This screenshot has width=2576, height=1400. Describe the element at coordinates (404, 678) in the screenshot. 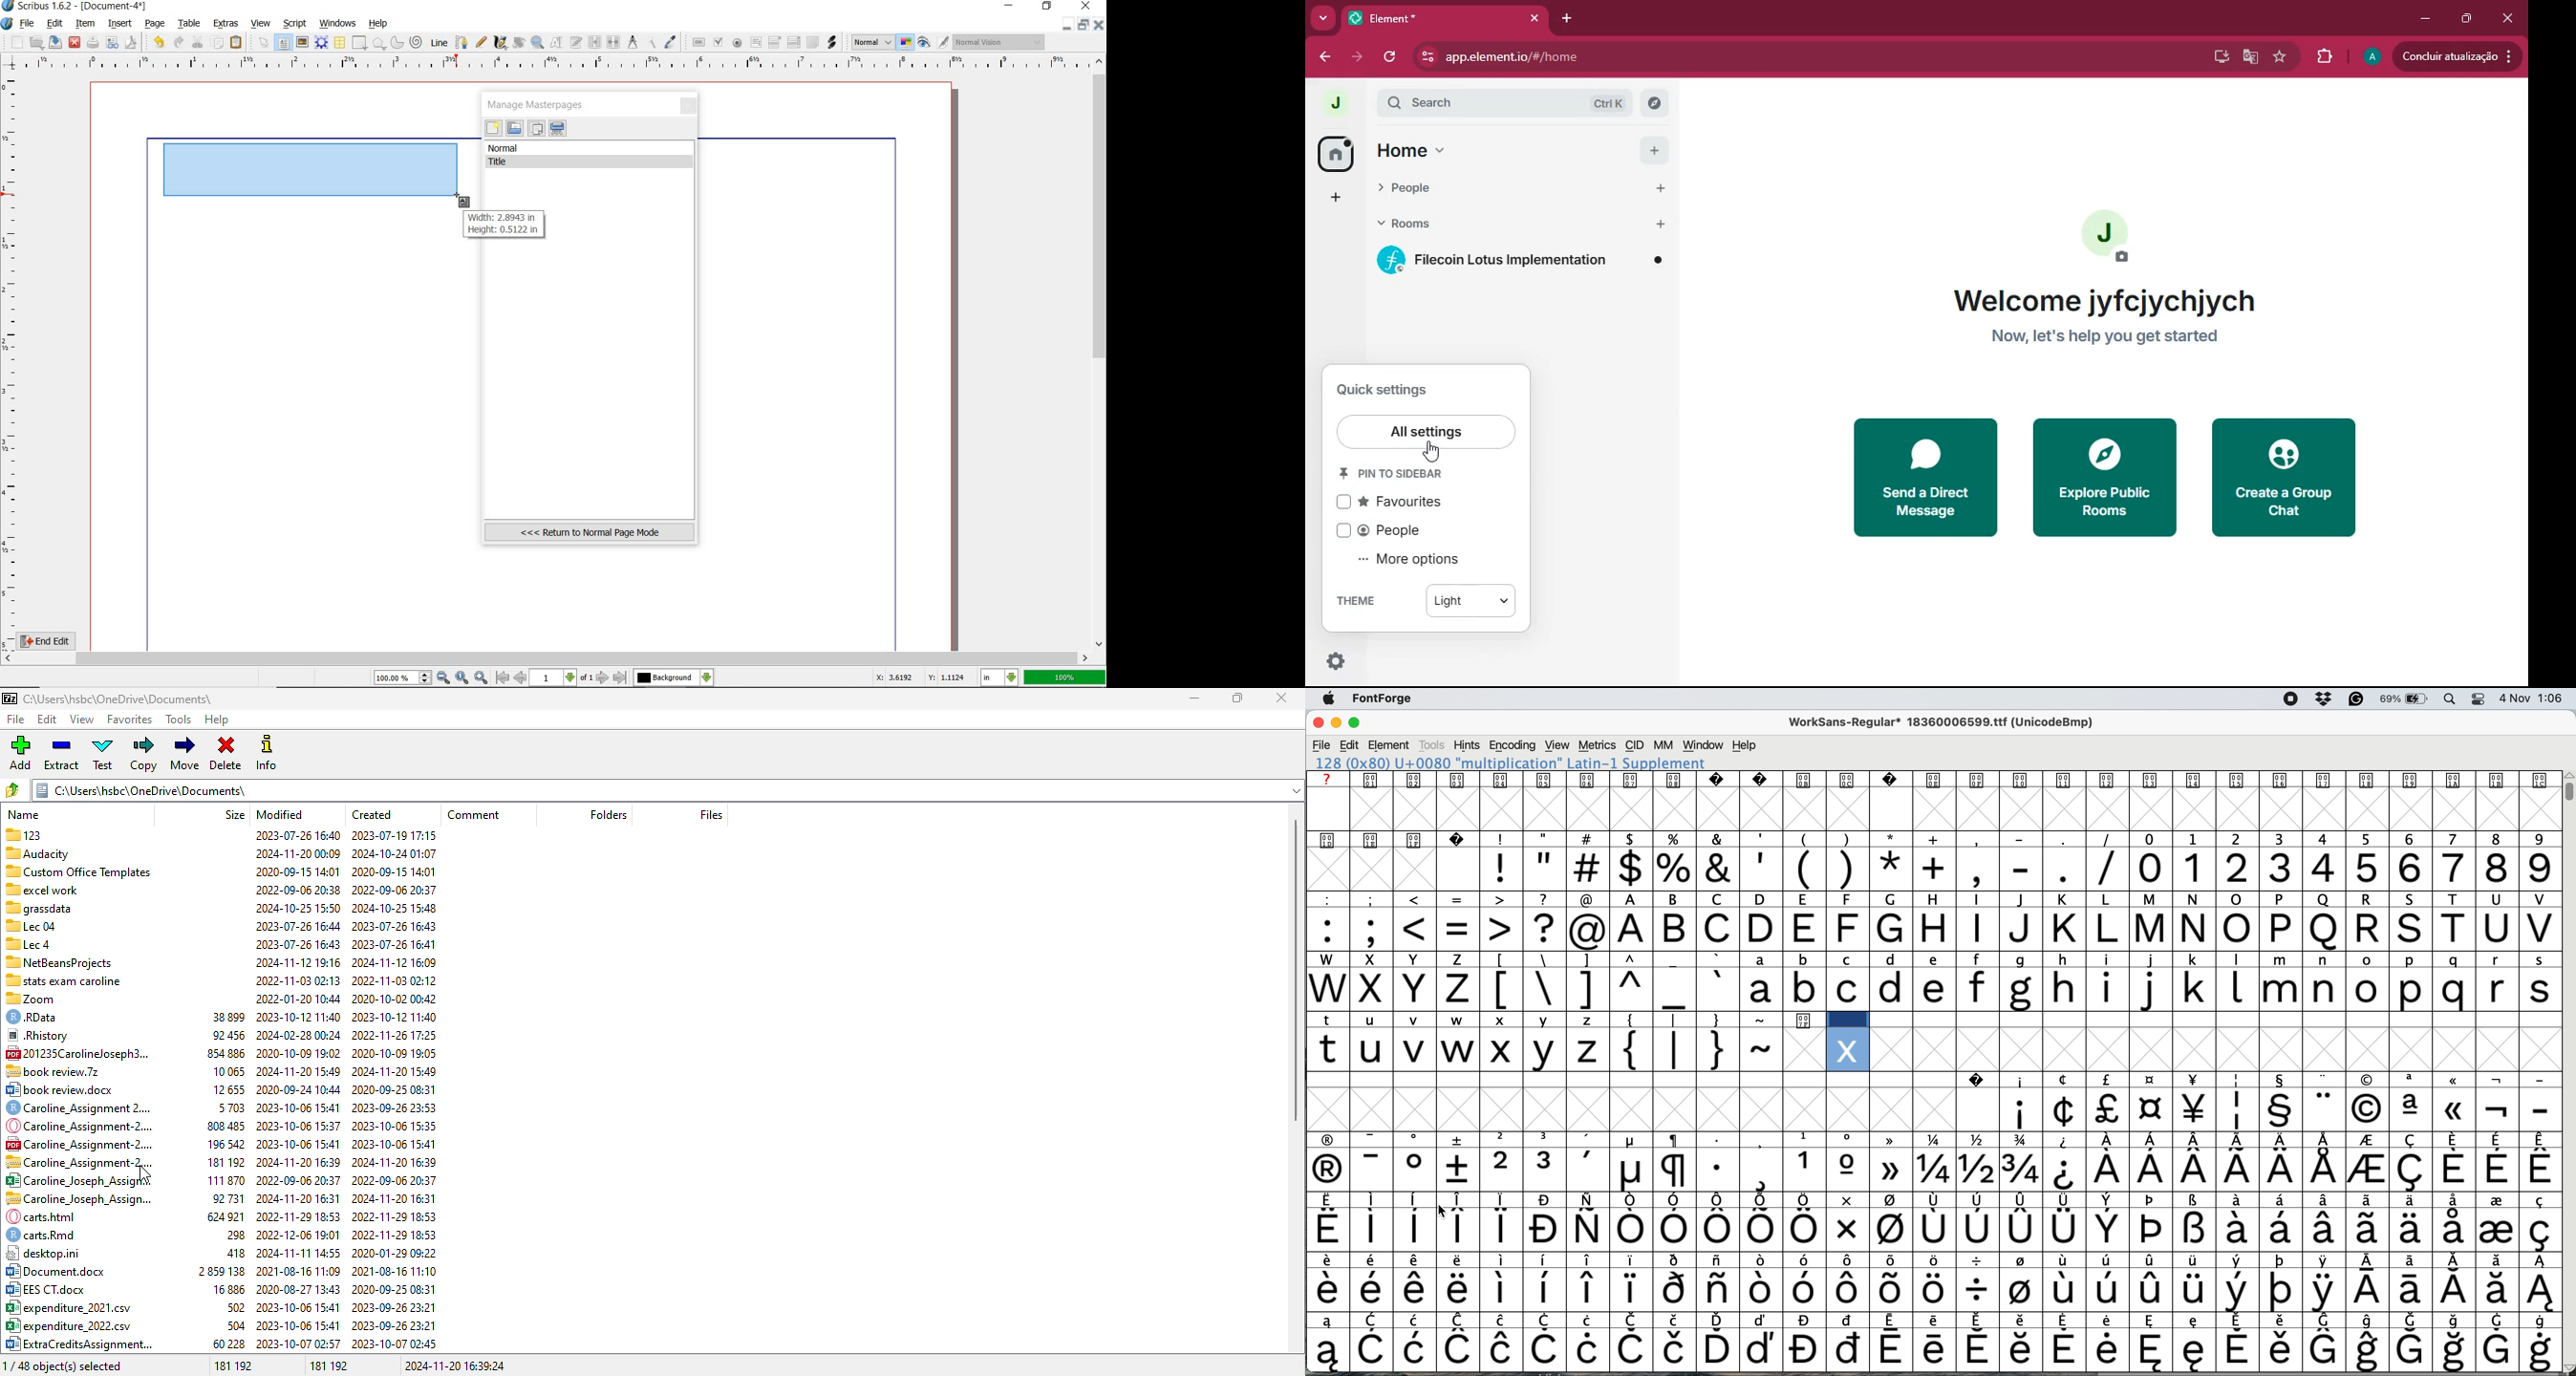

I see `100.00%` at that location.